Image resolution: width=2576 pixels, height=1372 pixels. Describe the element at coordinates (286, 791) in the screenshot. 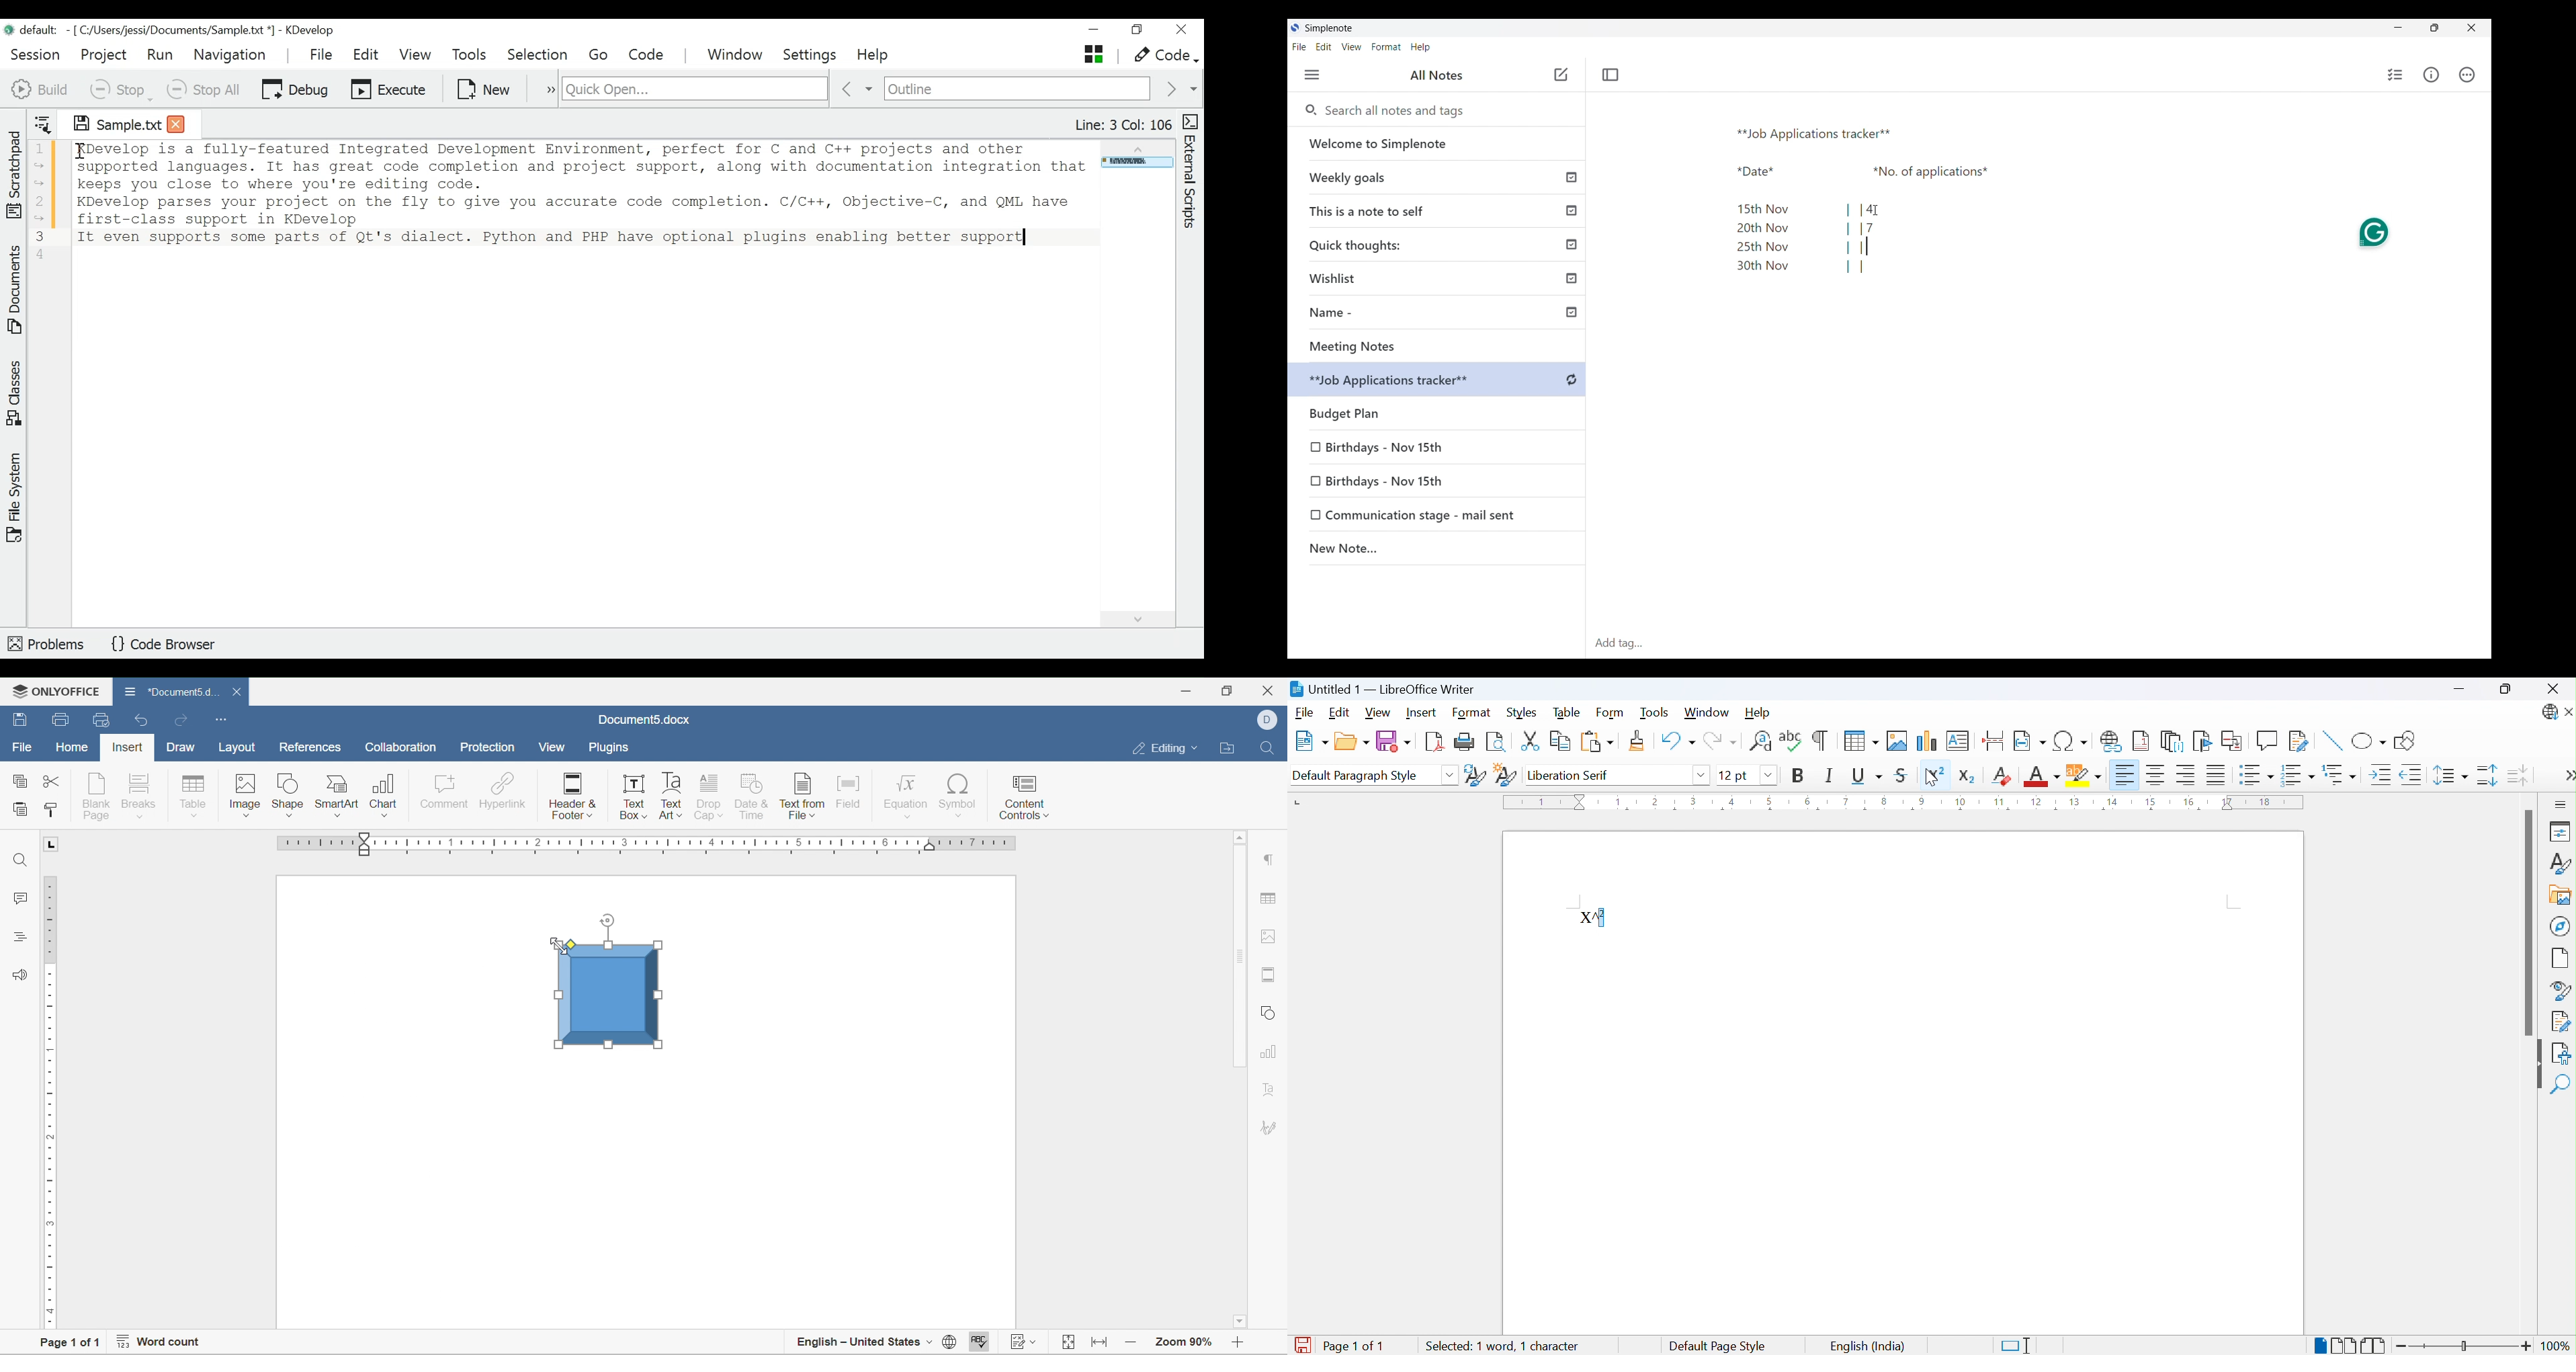

I see `shape` at that location.